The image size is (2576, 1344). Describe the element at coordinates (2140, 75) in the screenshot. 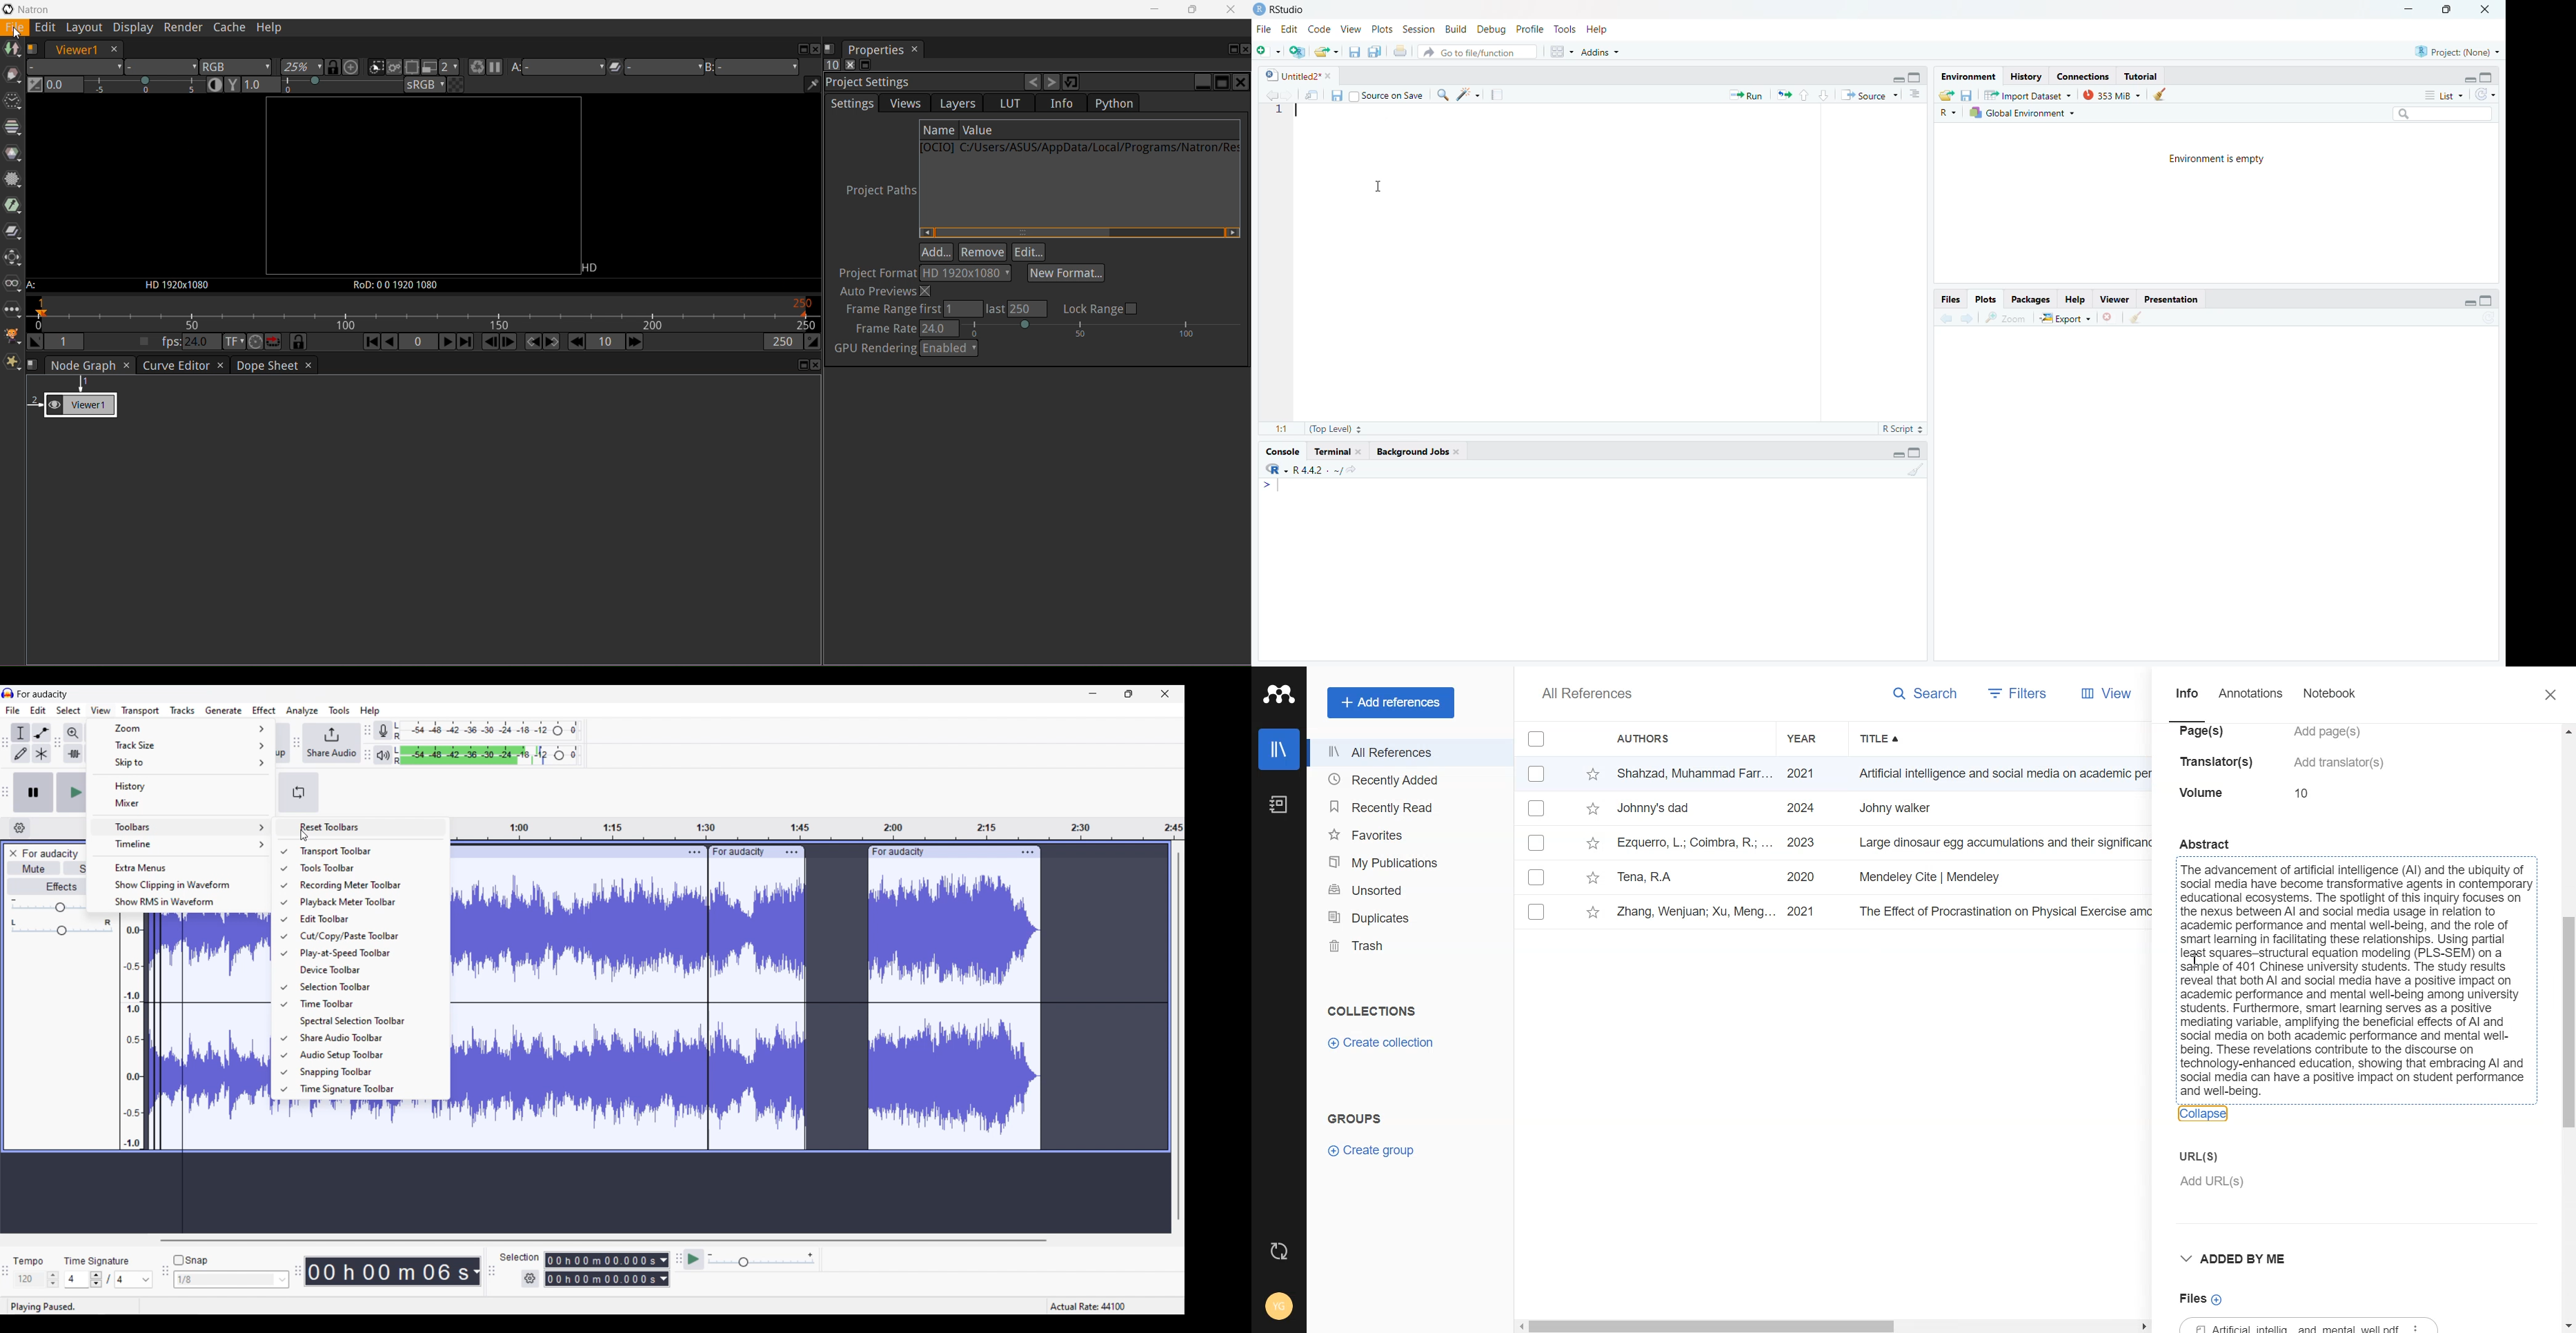

I see `Tutorial` at that location.